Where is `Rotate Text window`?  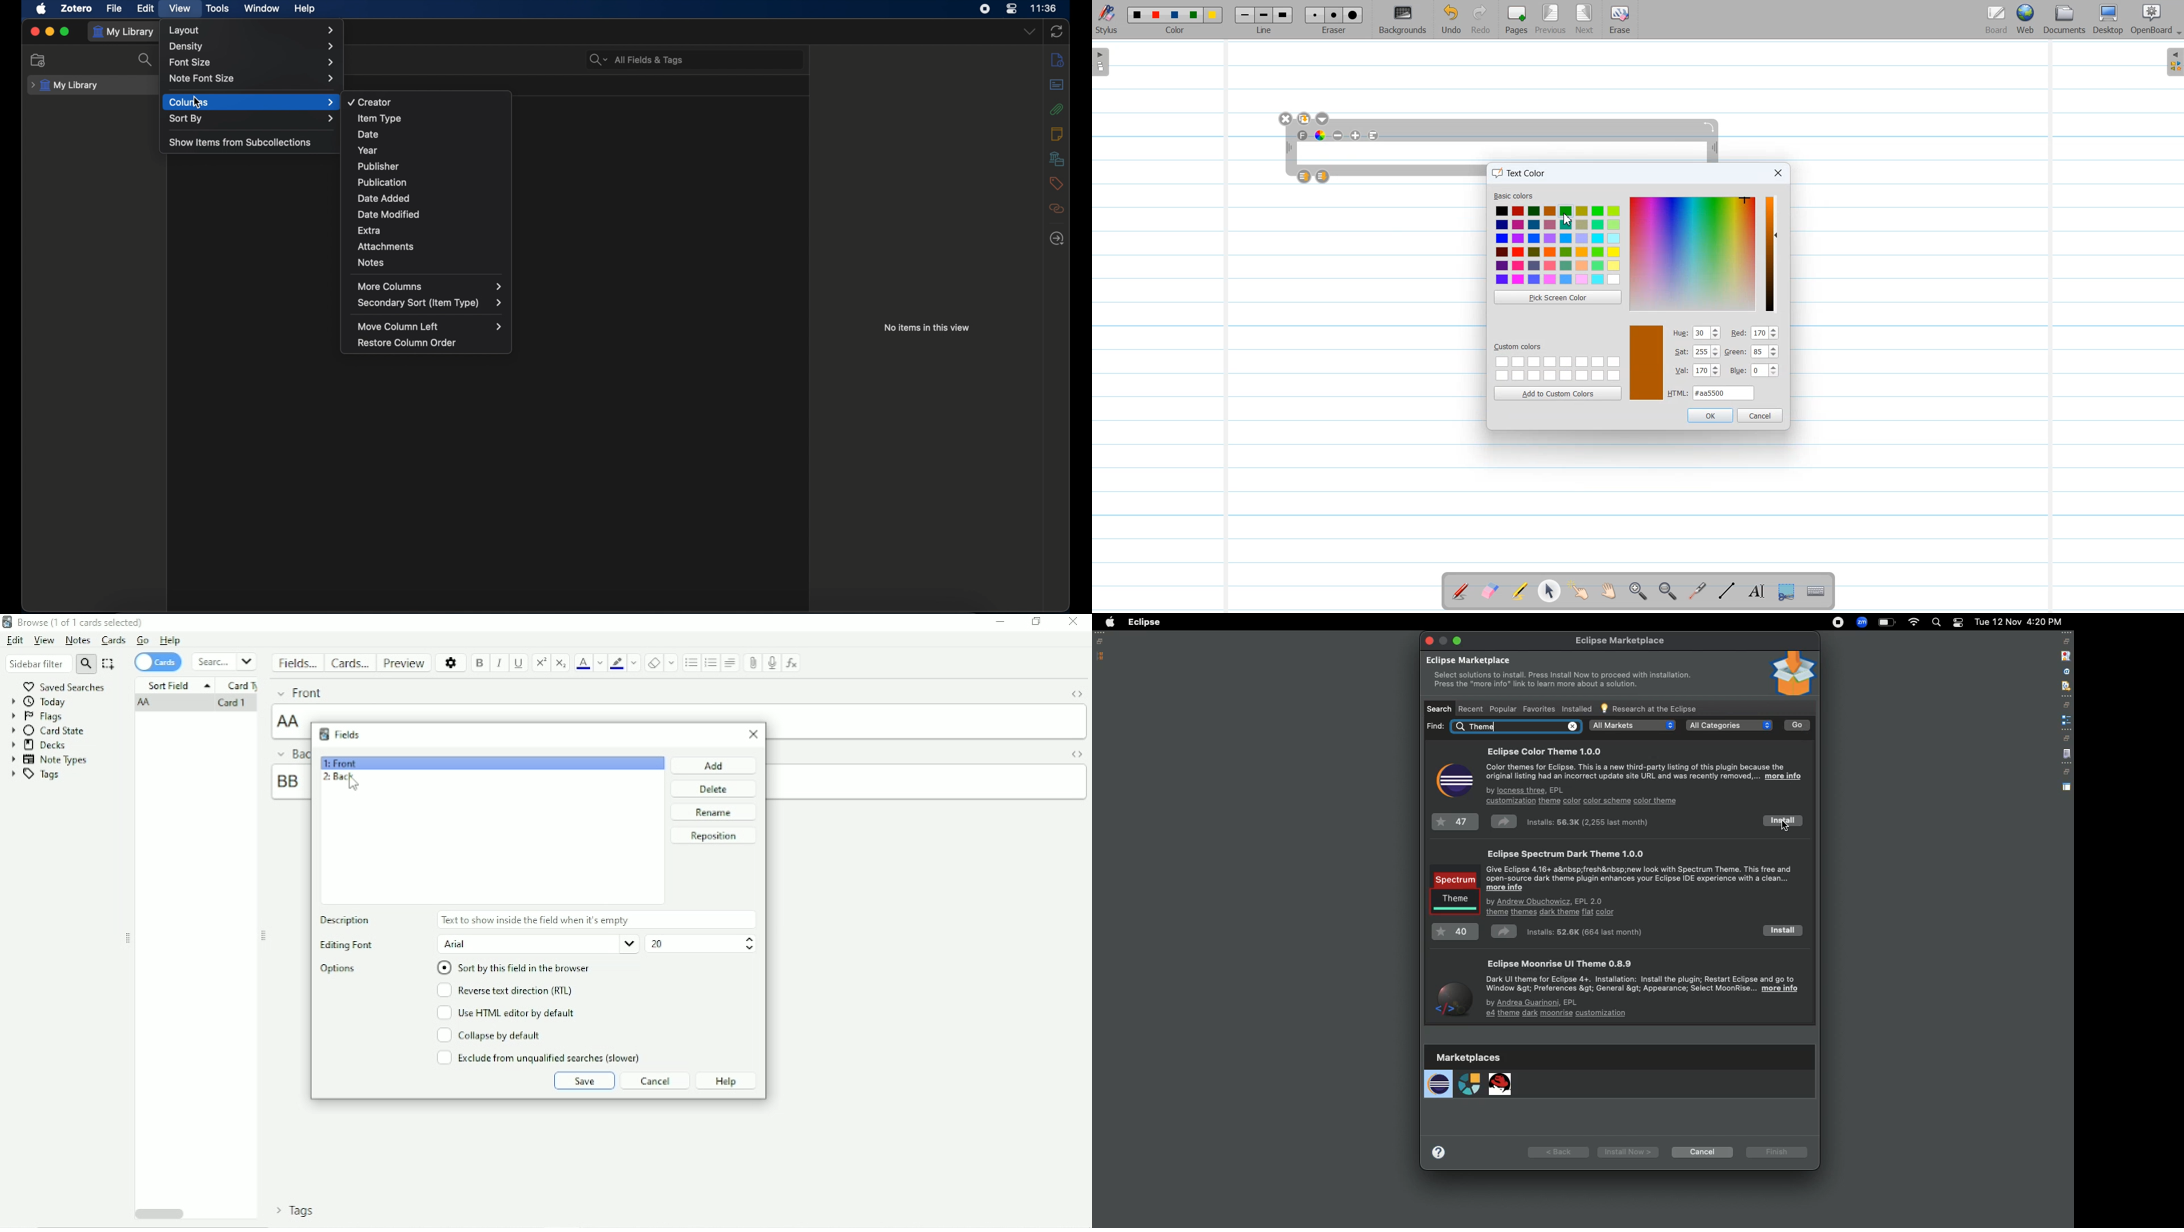
Rotate Text window is located at coordinates (1710, 126).